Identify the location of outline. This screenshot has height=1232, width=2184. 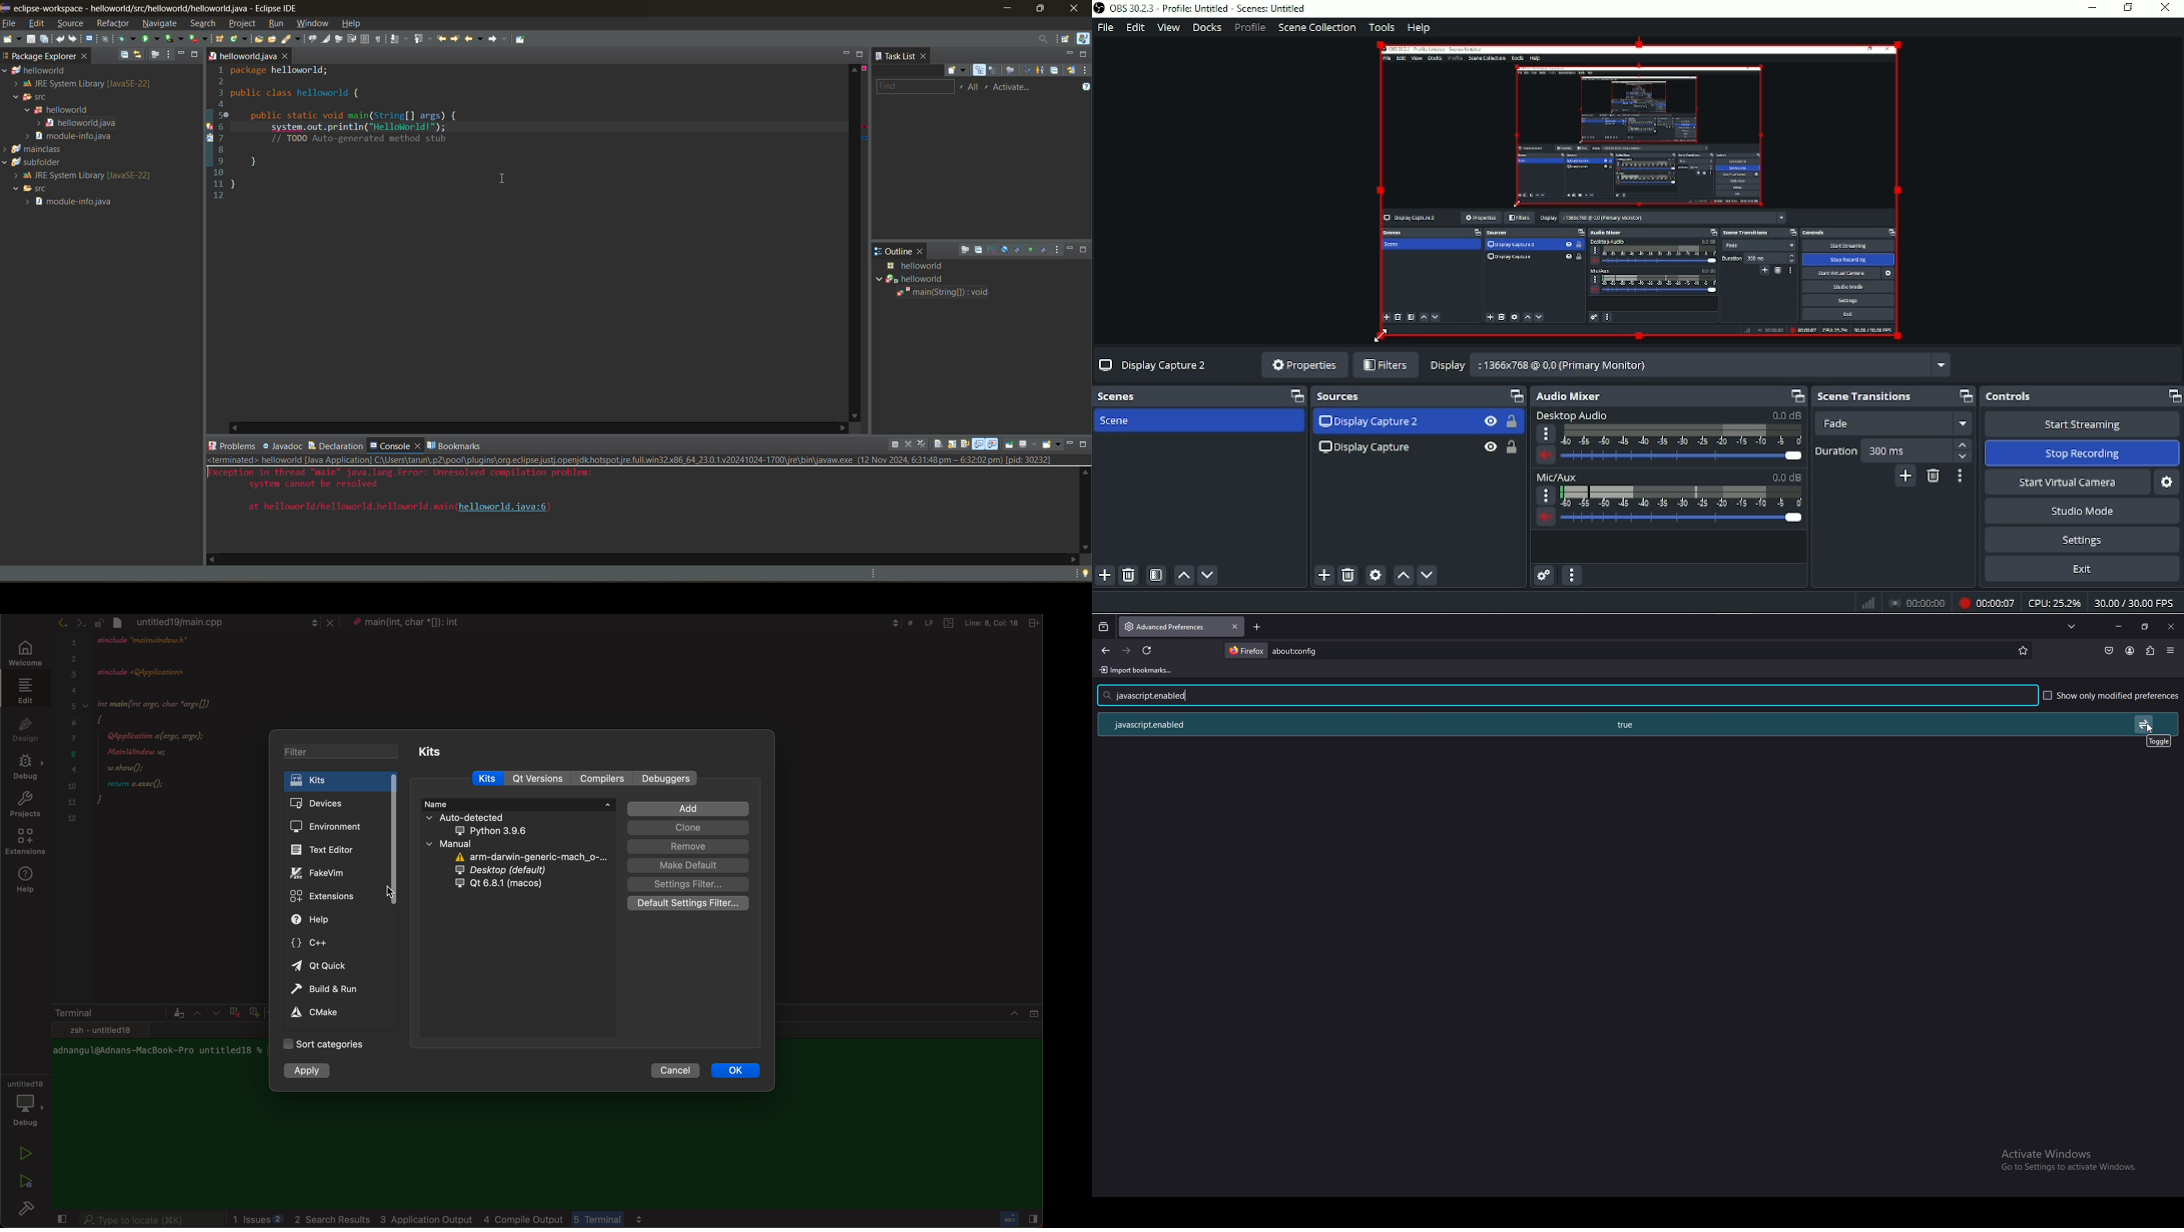
(895, 251).